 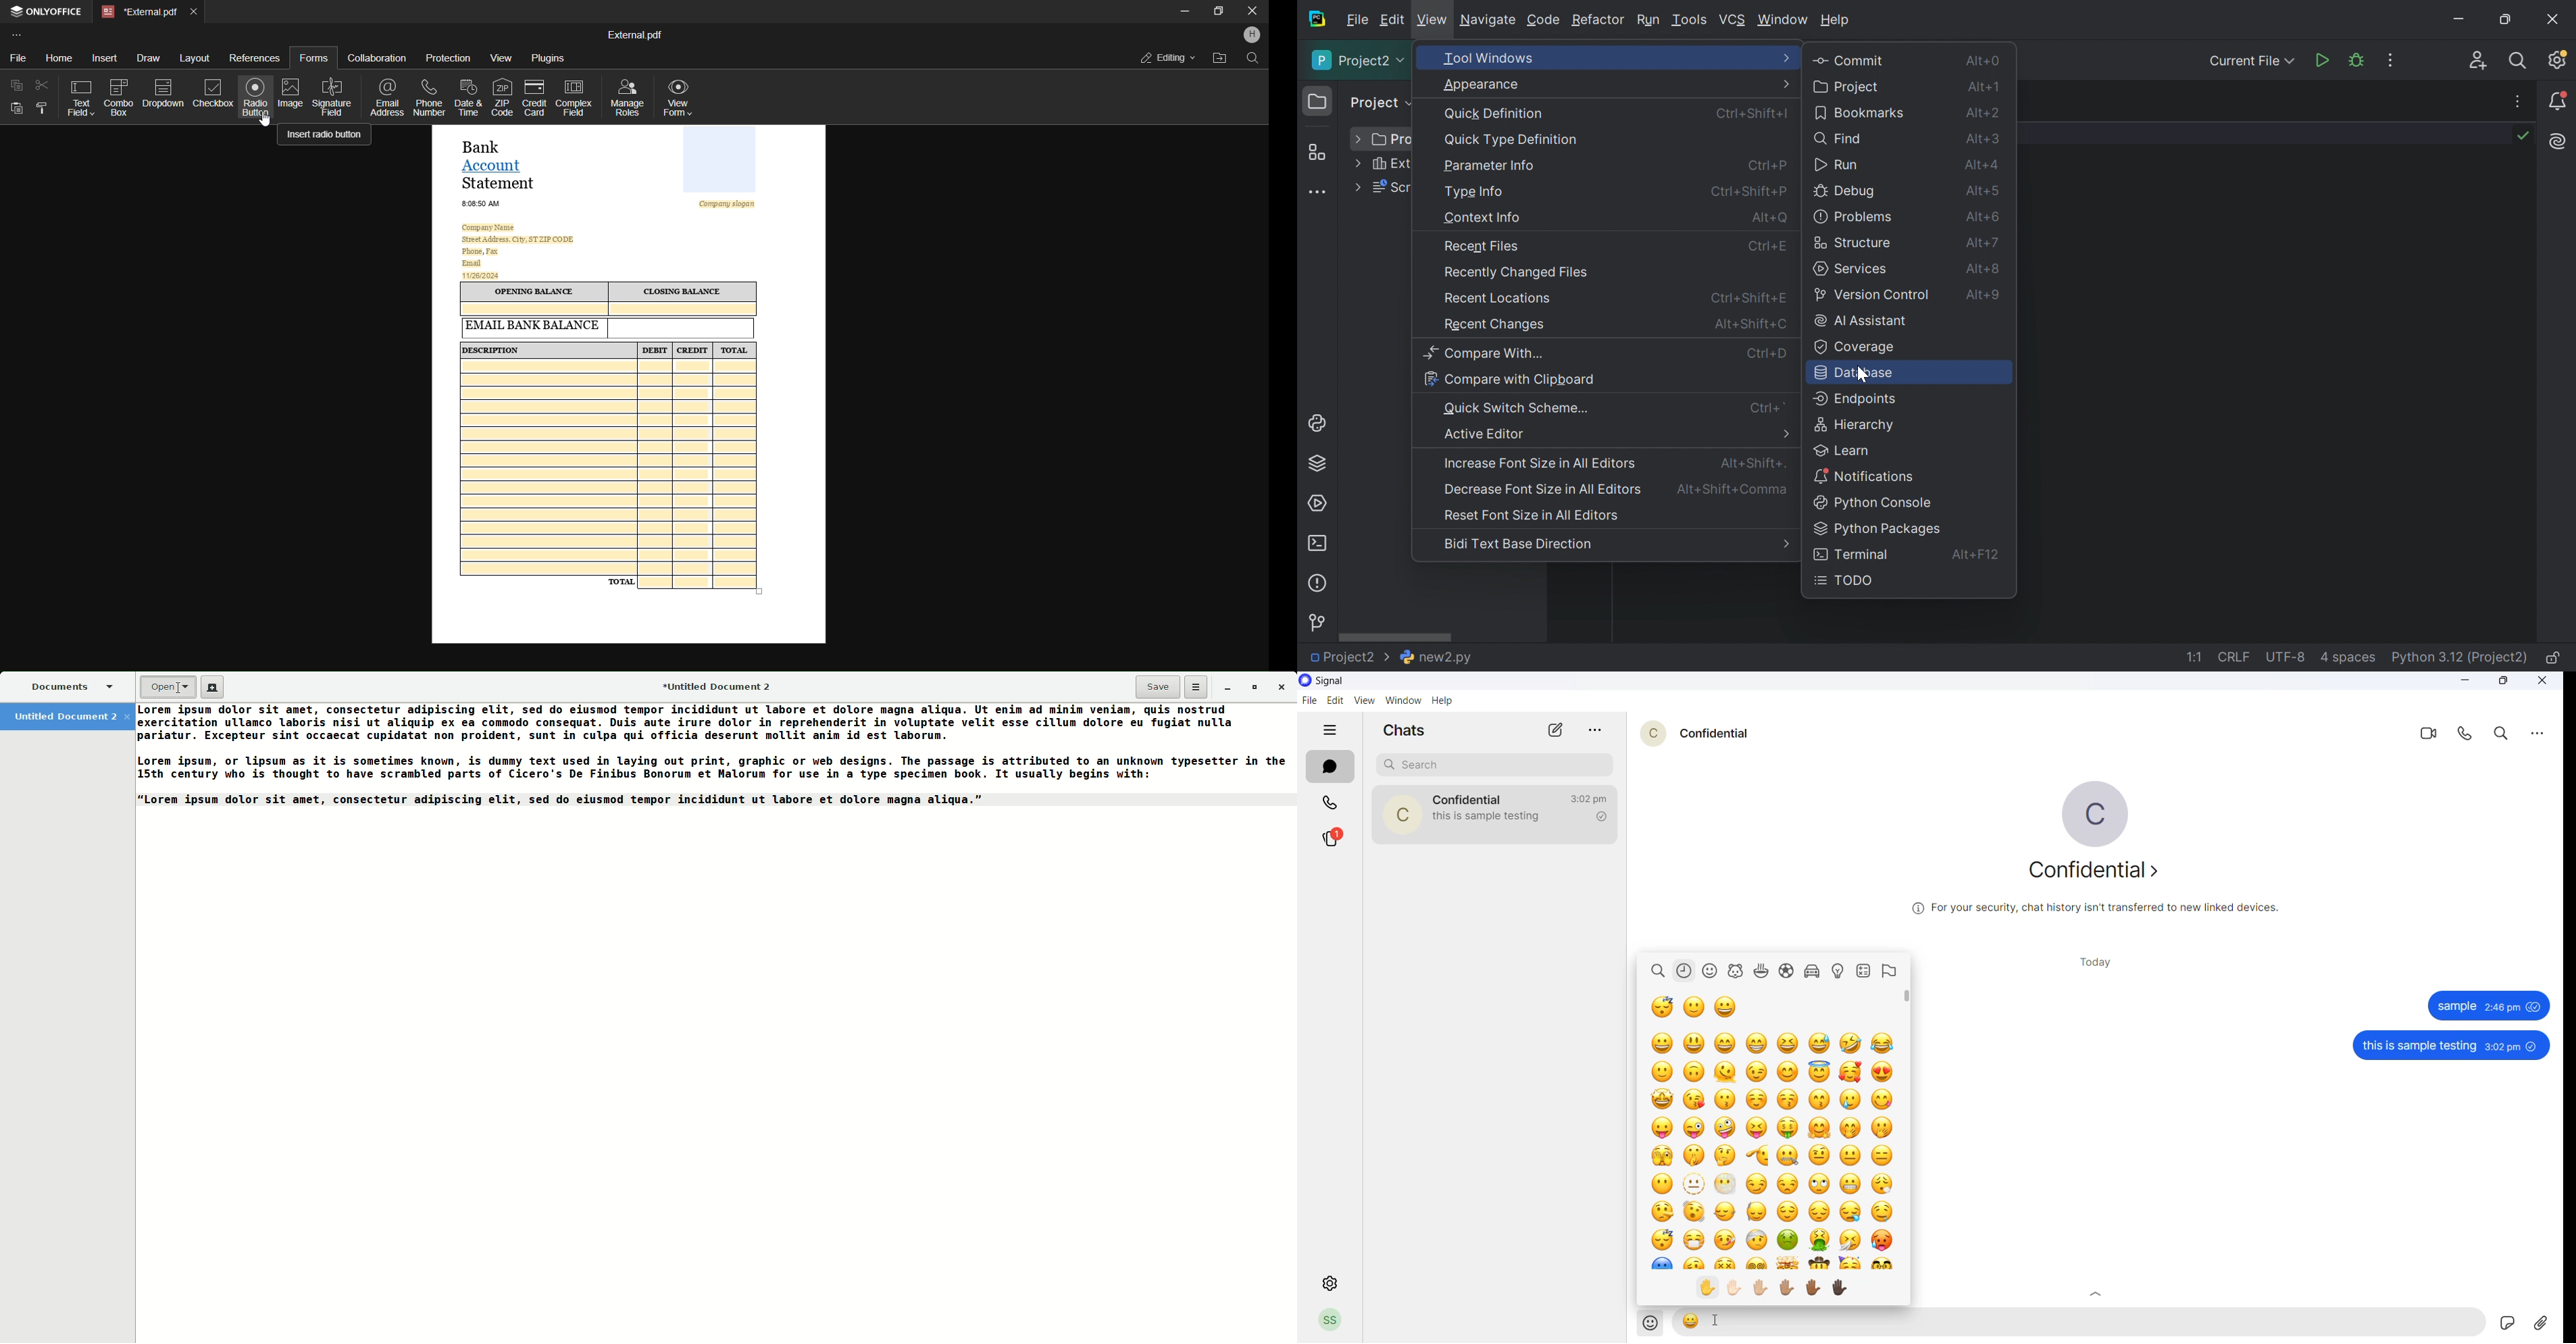 I want to click on insert, so click(x=100, y=56).